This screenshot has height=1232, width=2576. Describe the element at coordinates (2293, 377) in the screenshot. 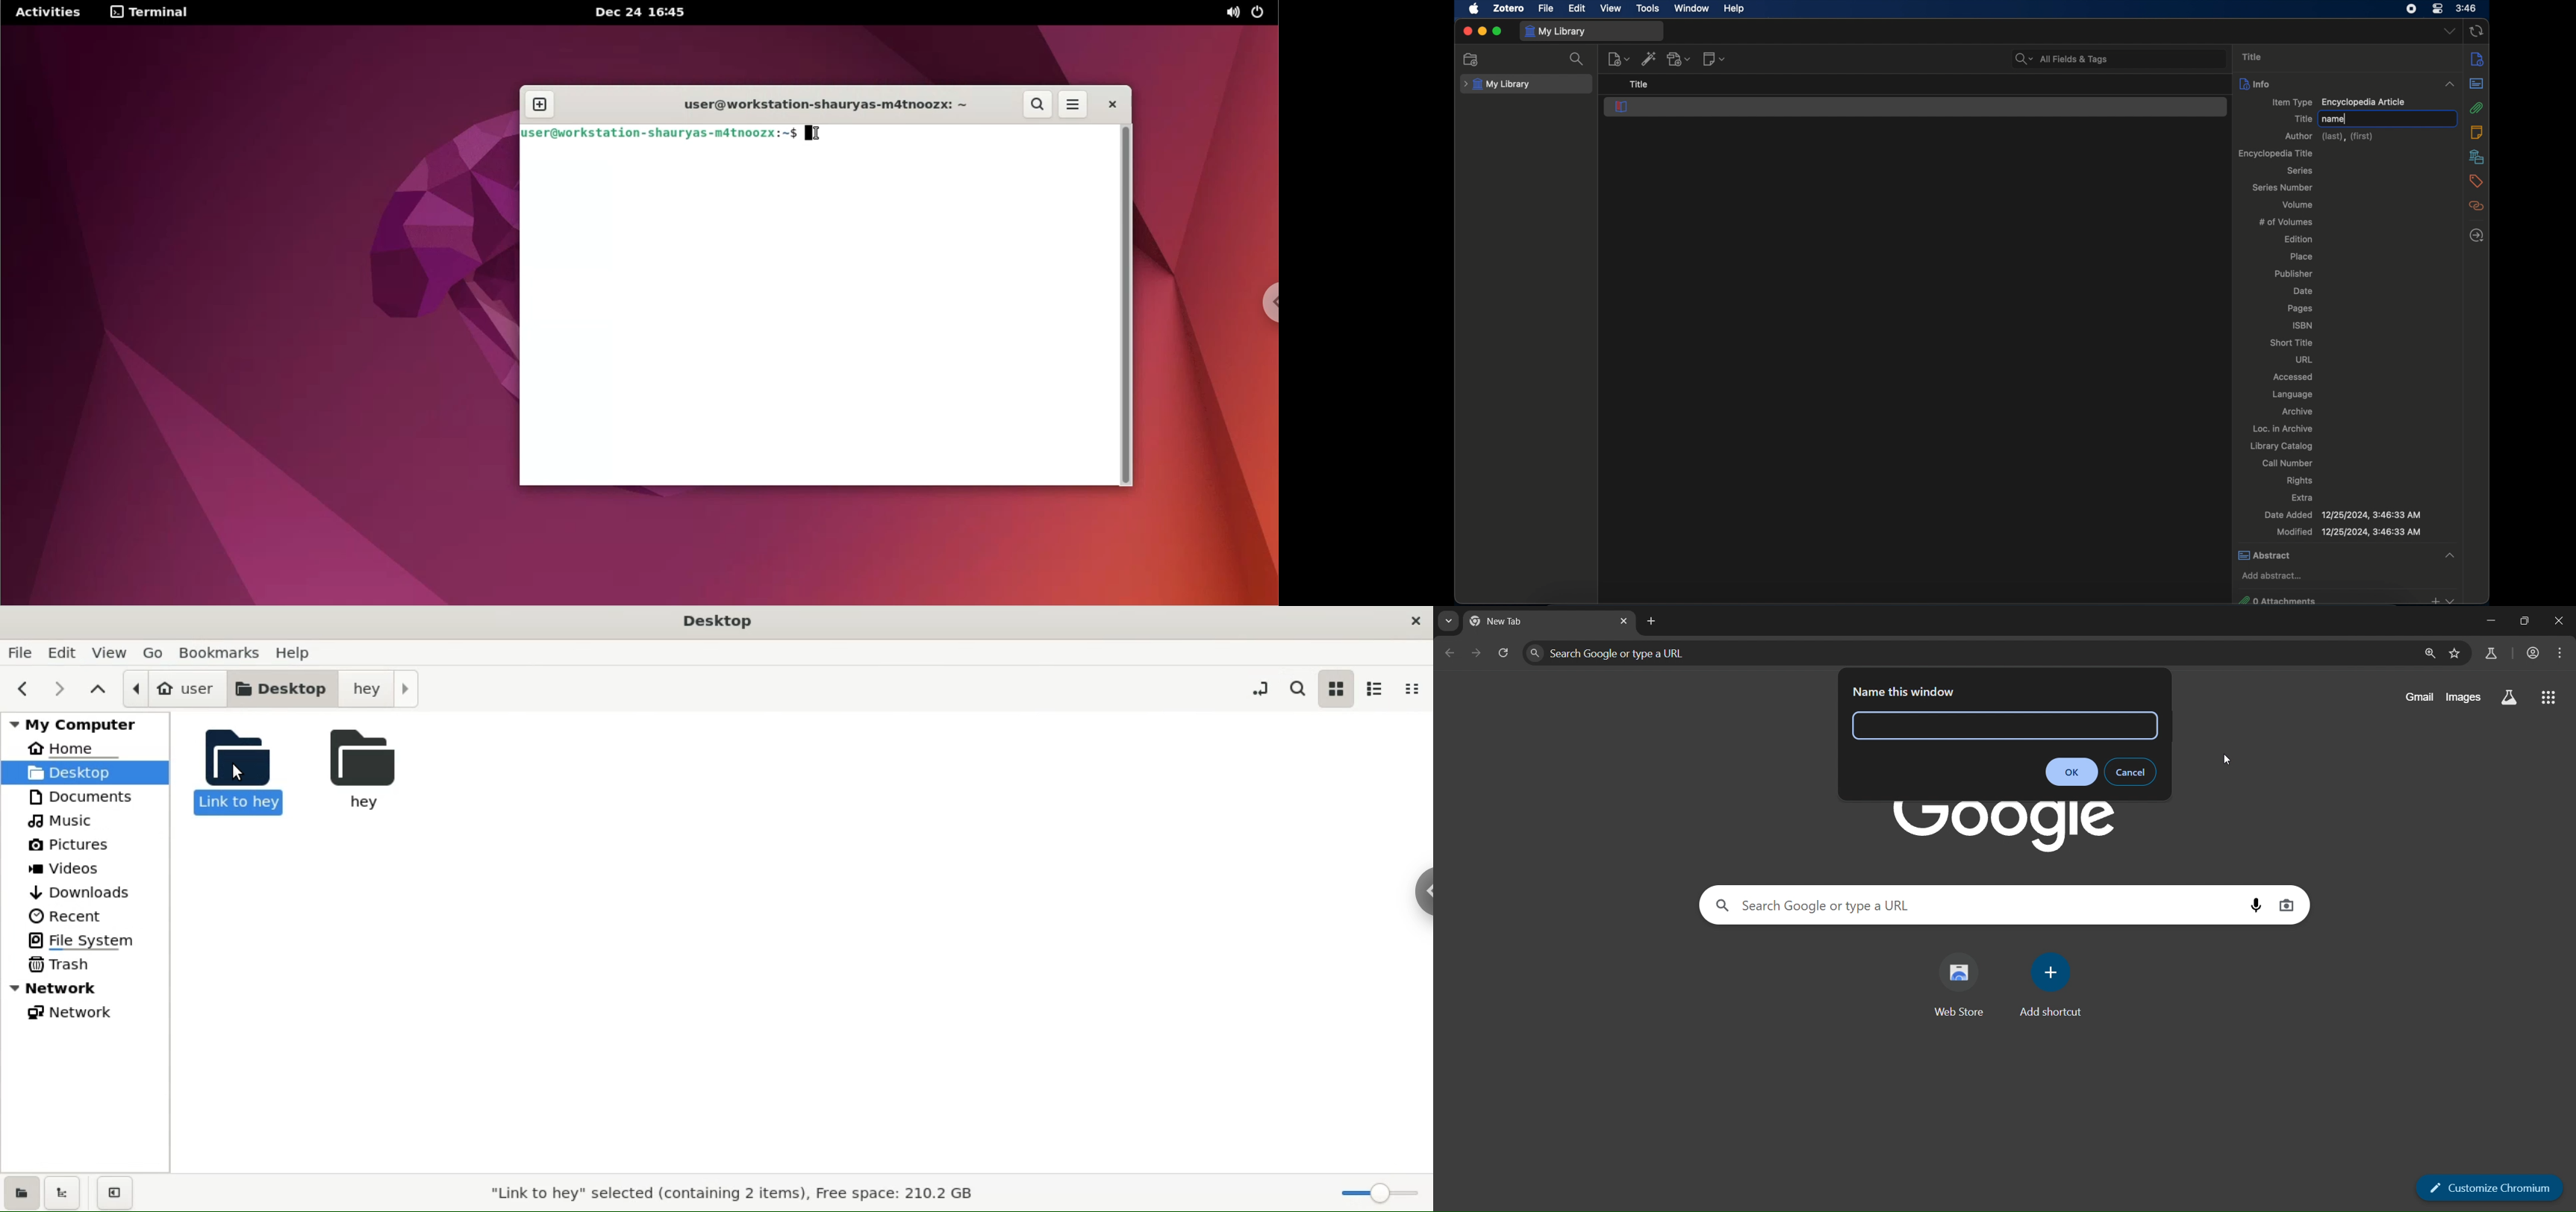

I see `accessed` at that location.